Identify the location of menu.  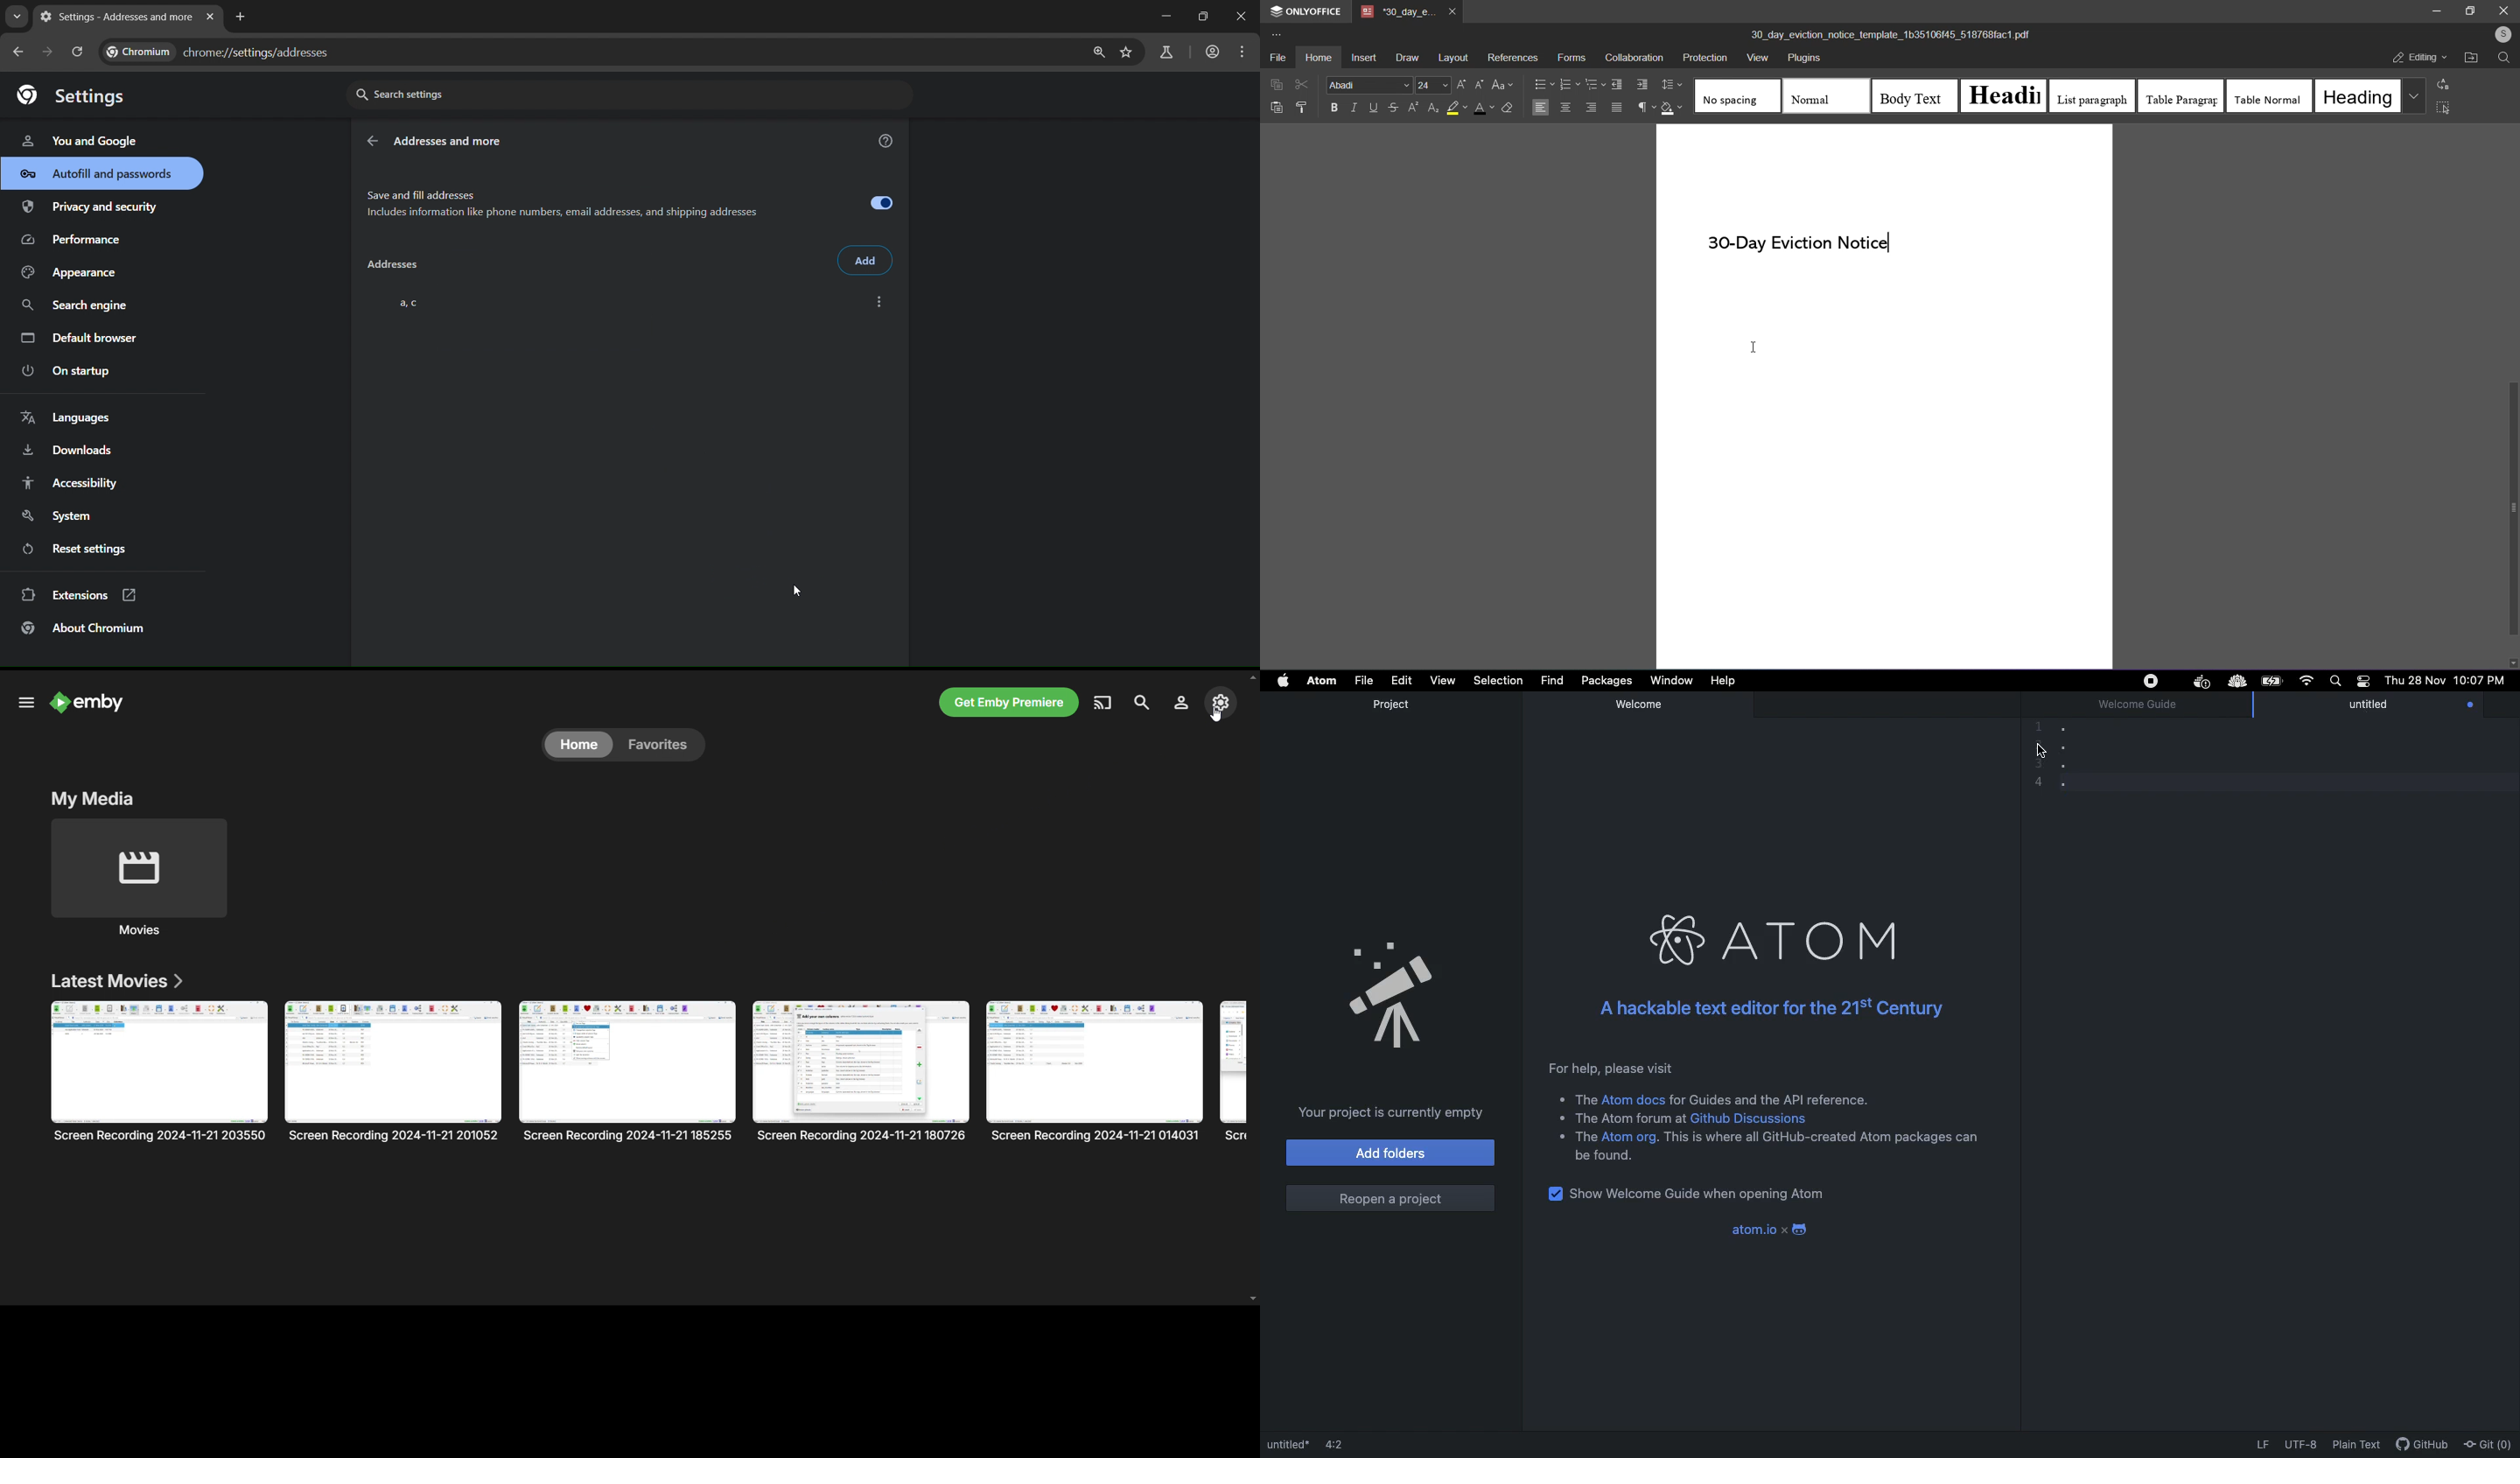
(1246, 52).